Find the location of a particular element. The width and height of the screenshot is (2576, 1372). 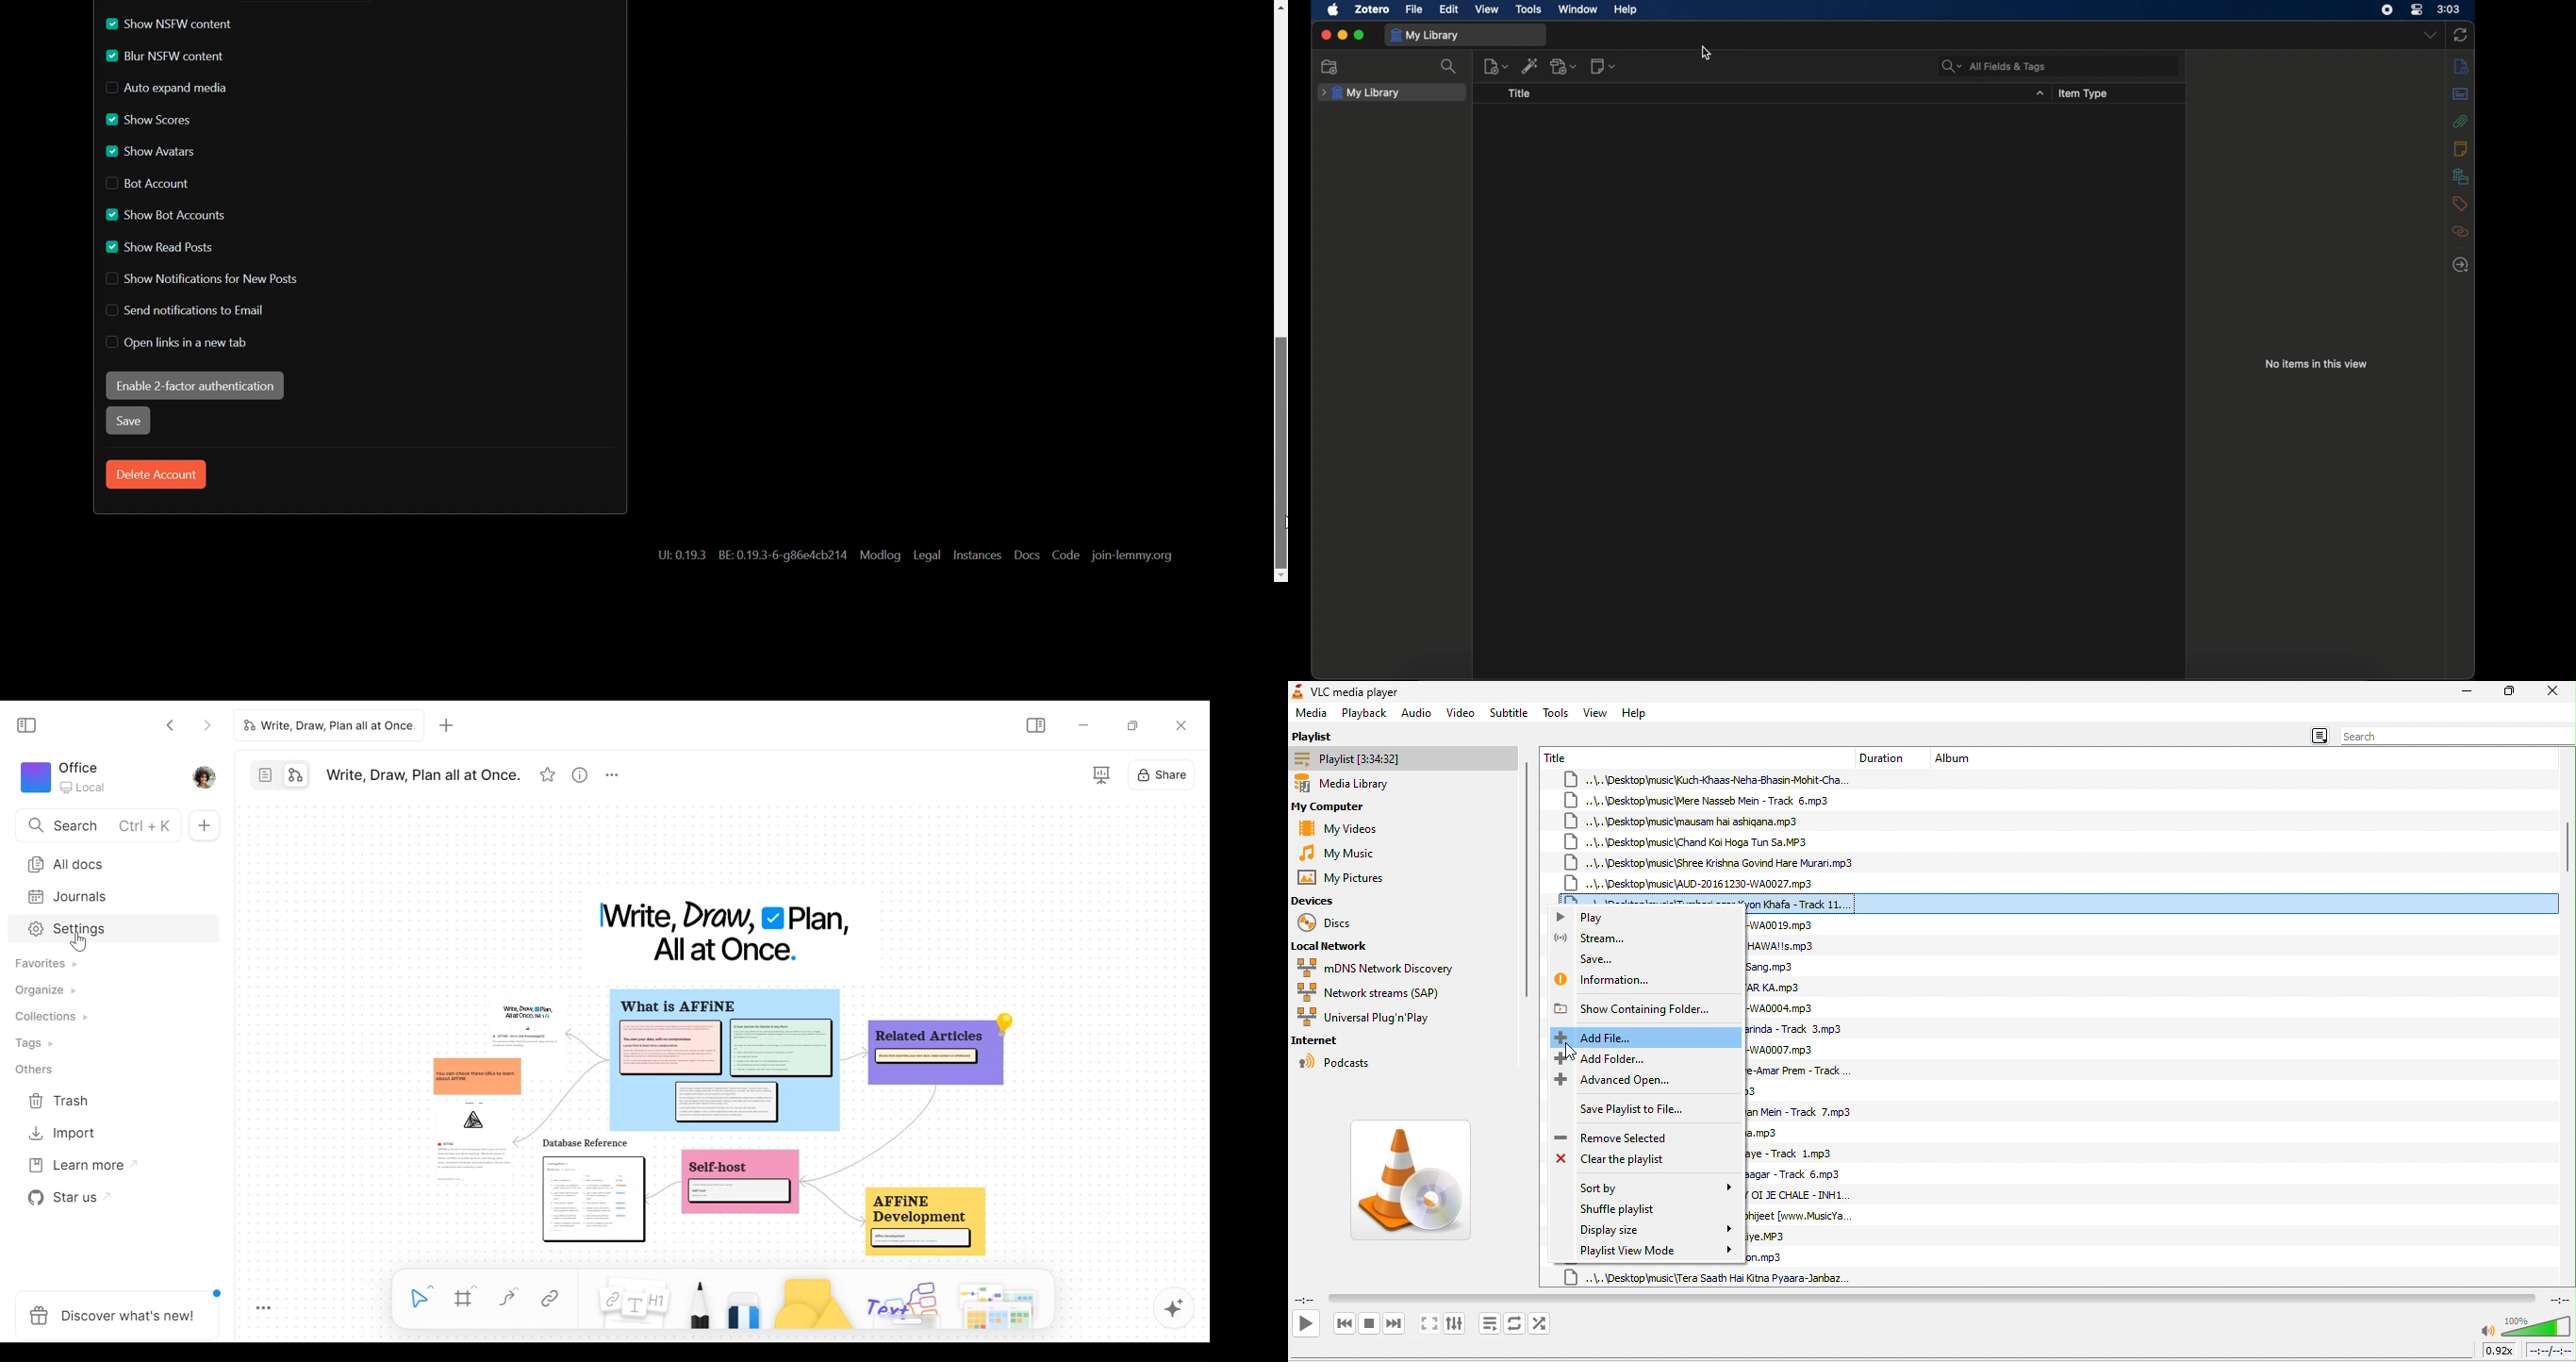

new notes is located at coordinates (1604, 66).